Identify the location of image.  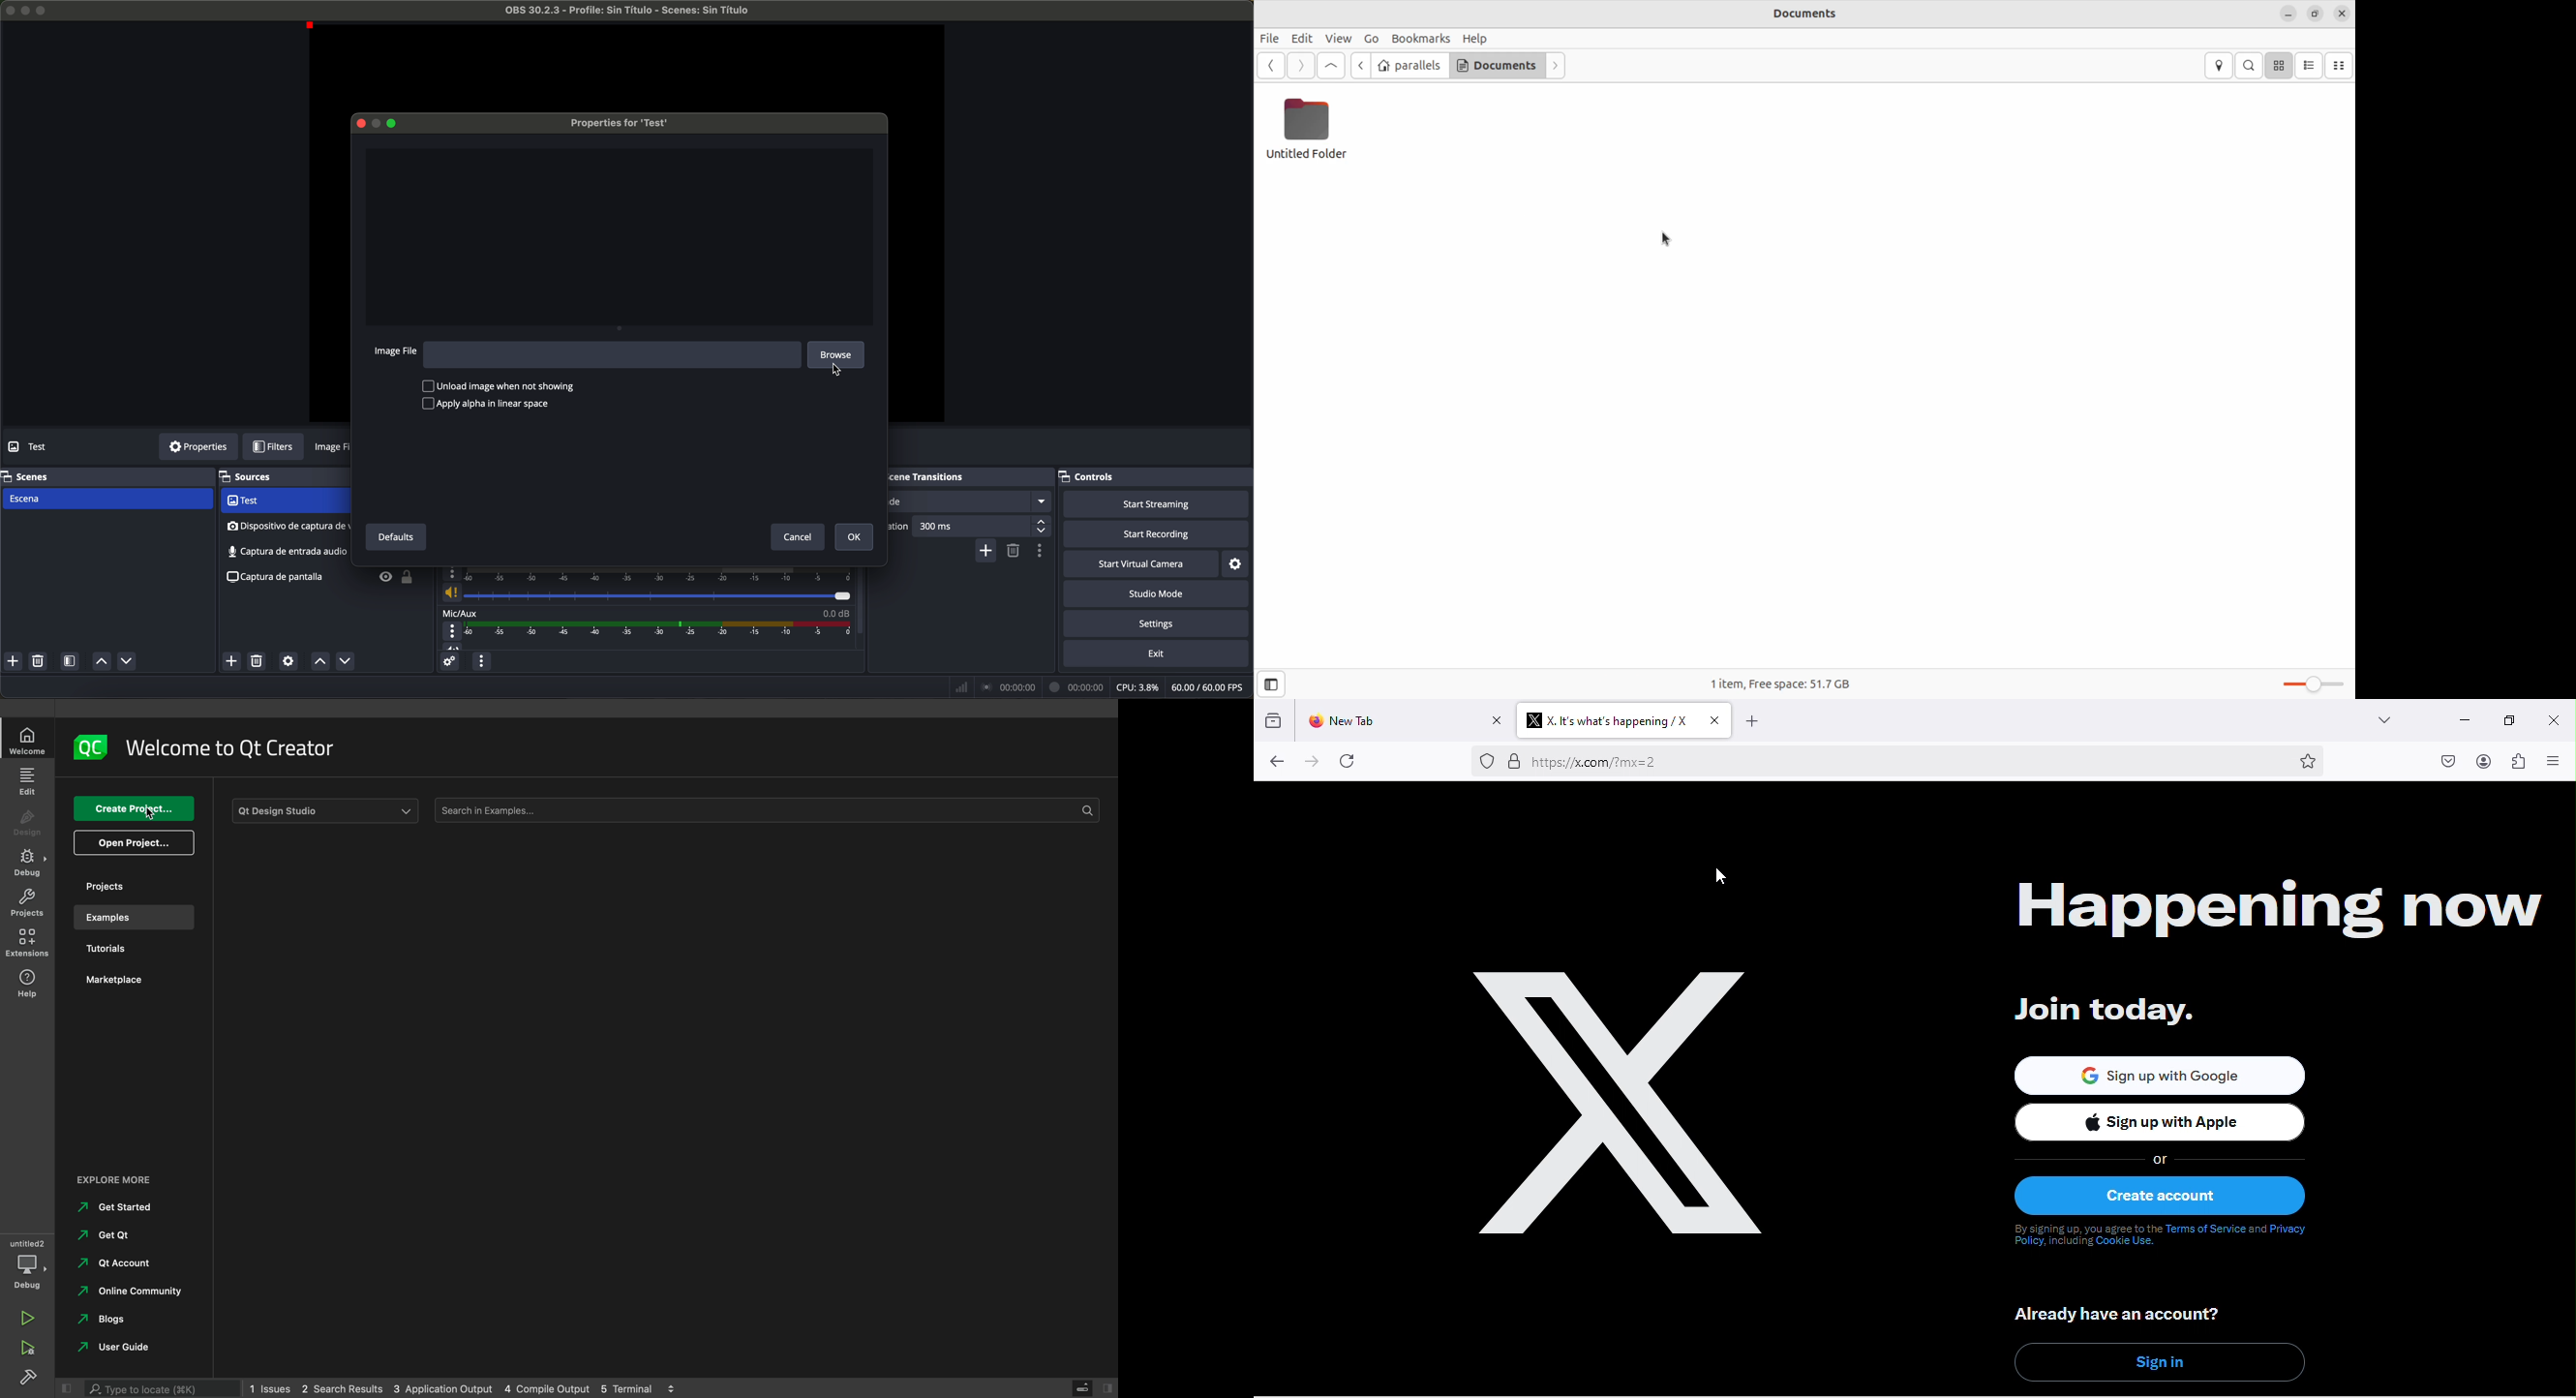
(334, 449).